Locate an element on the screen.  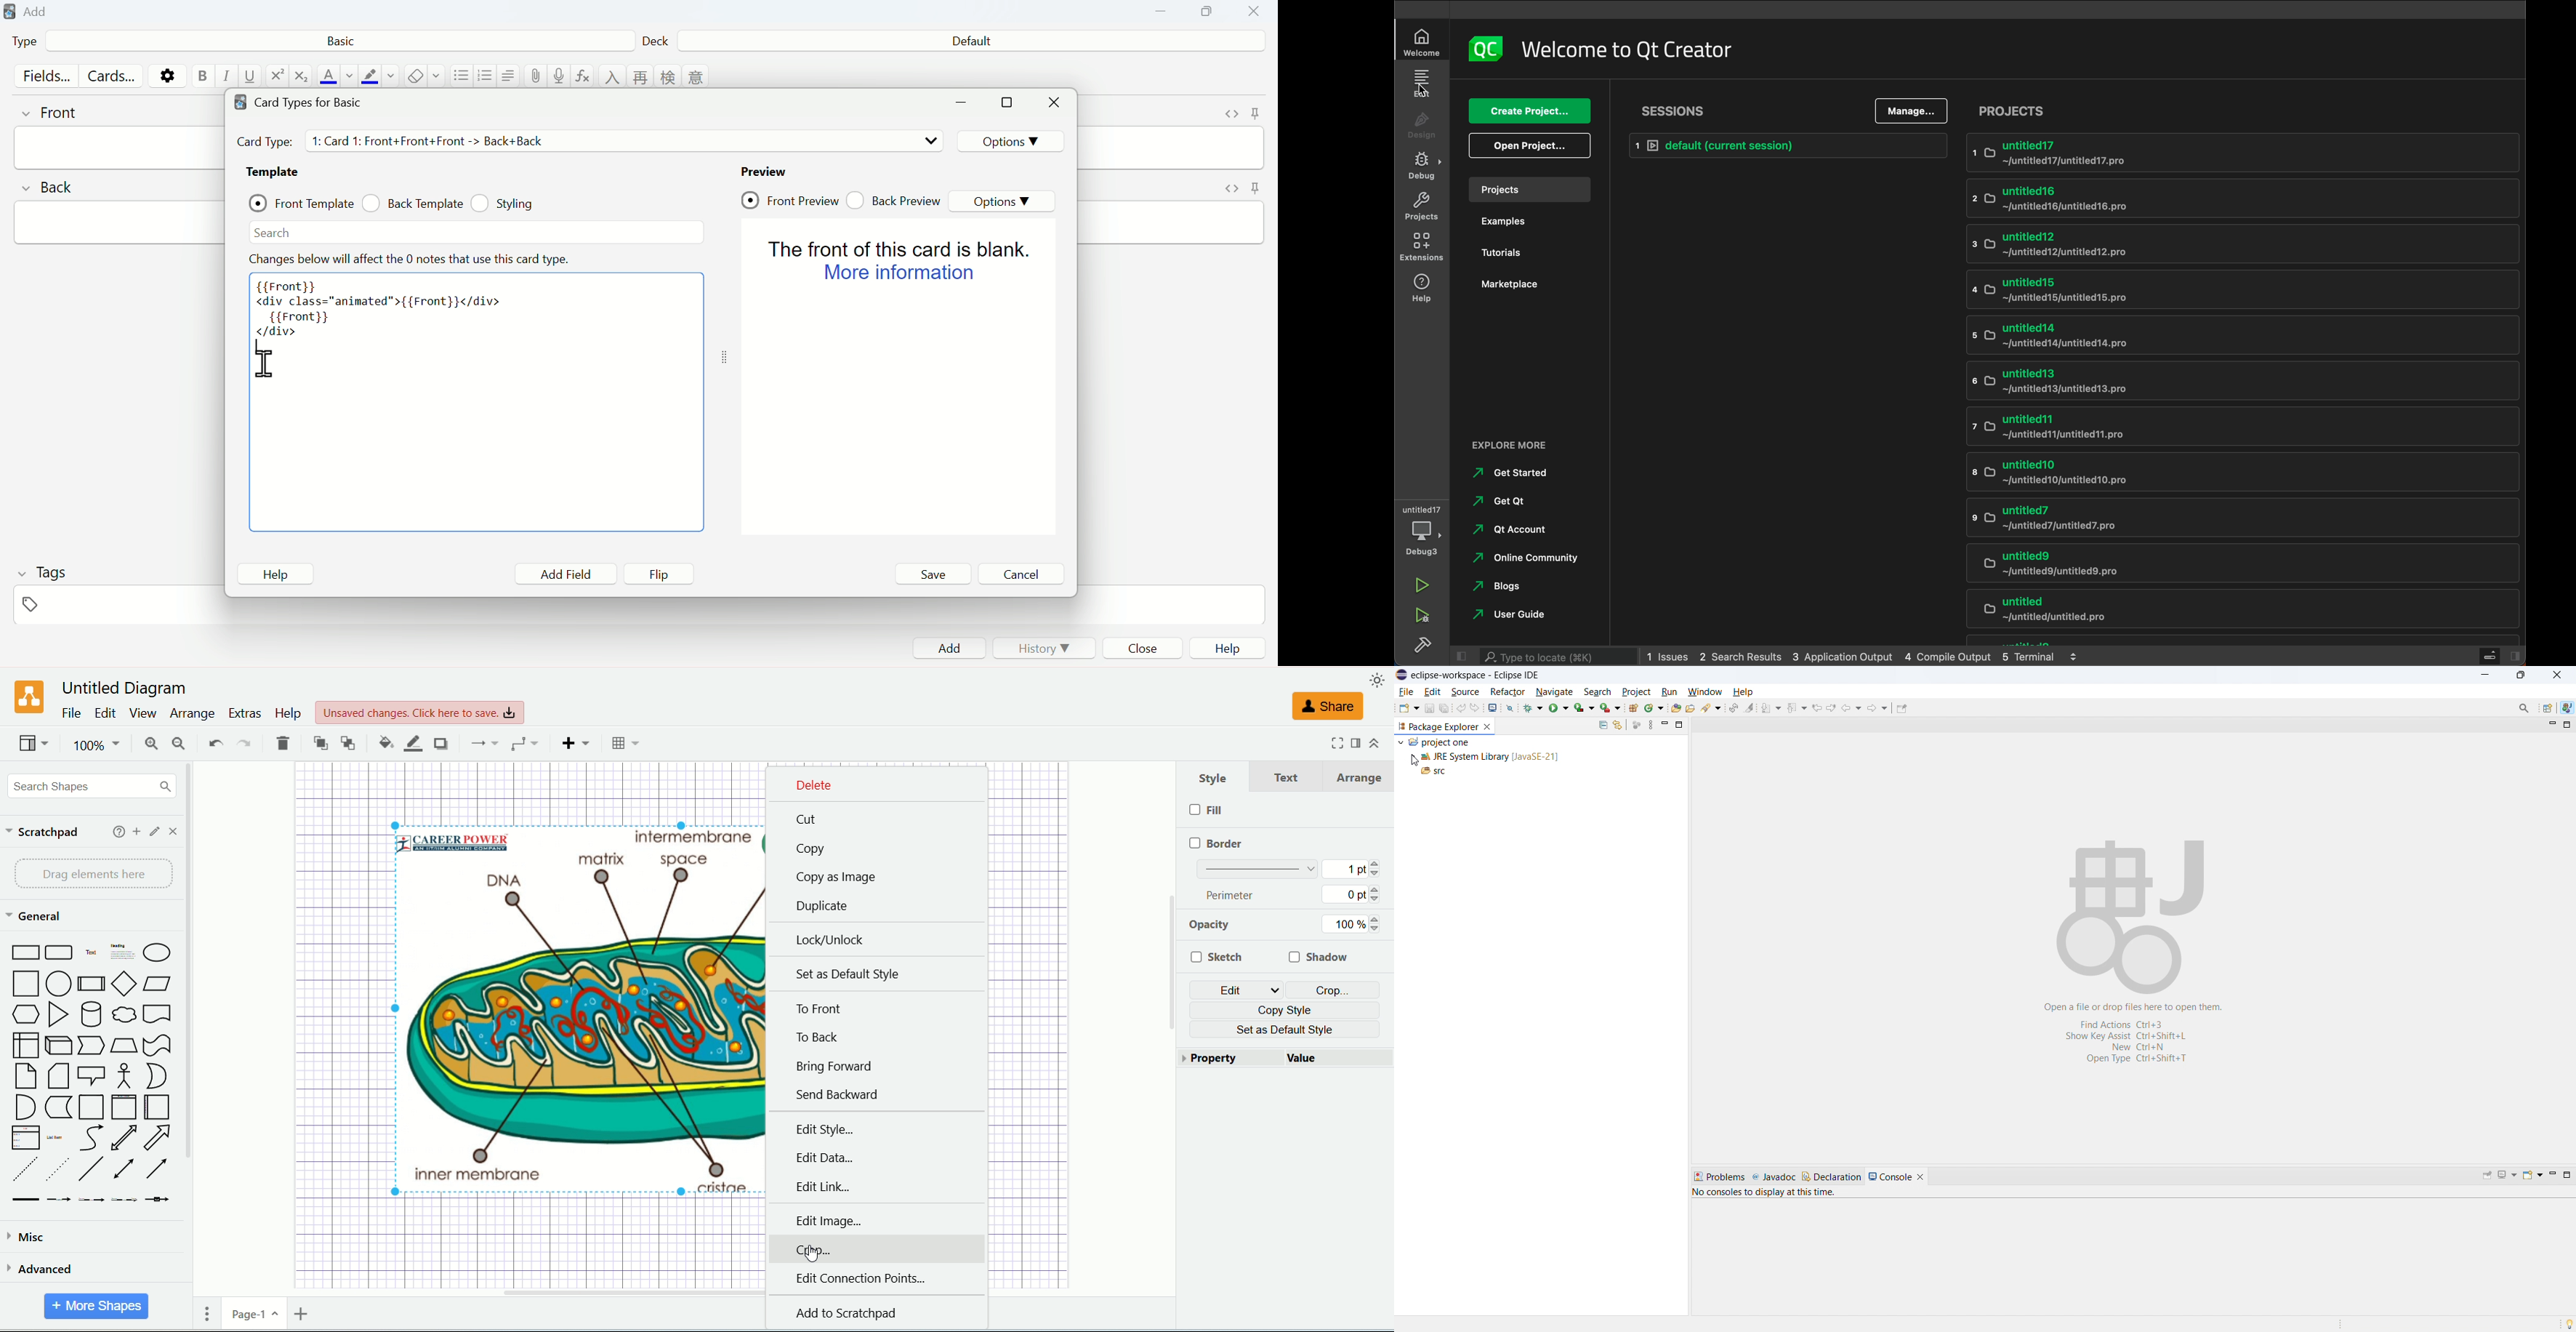
Arrow is located at coordinates (158, 1140).